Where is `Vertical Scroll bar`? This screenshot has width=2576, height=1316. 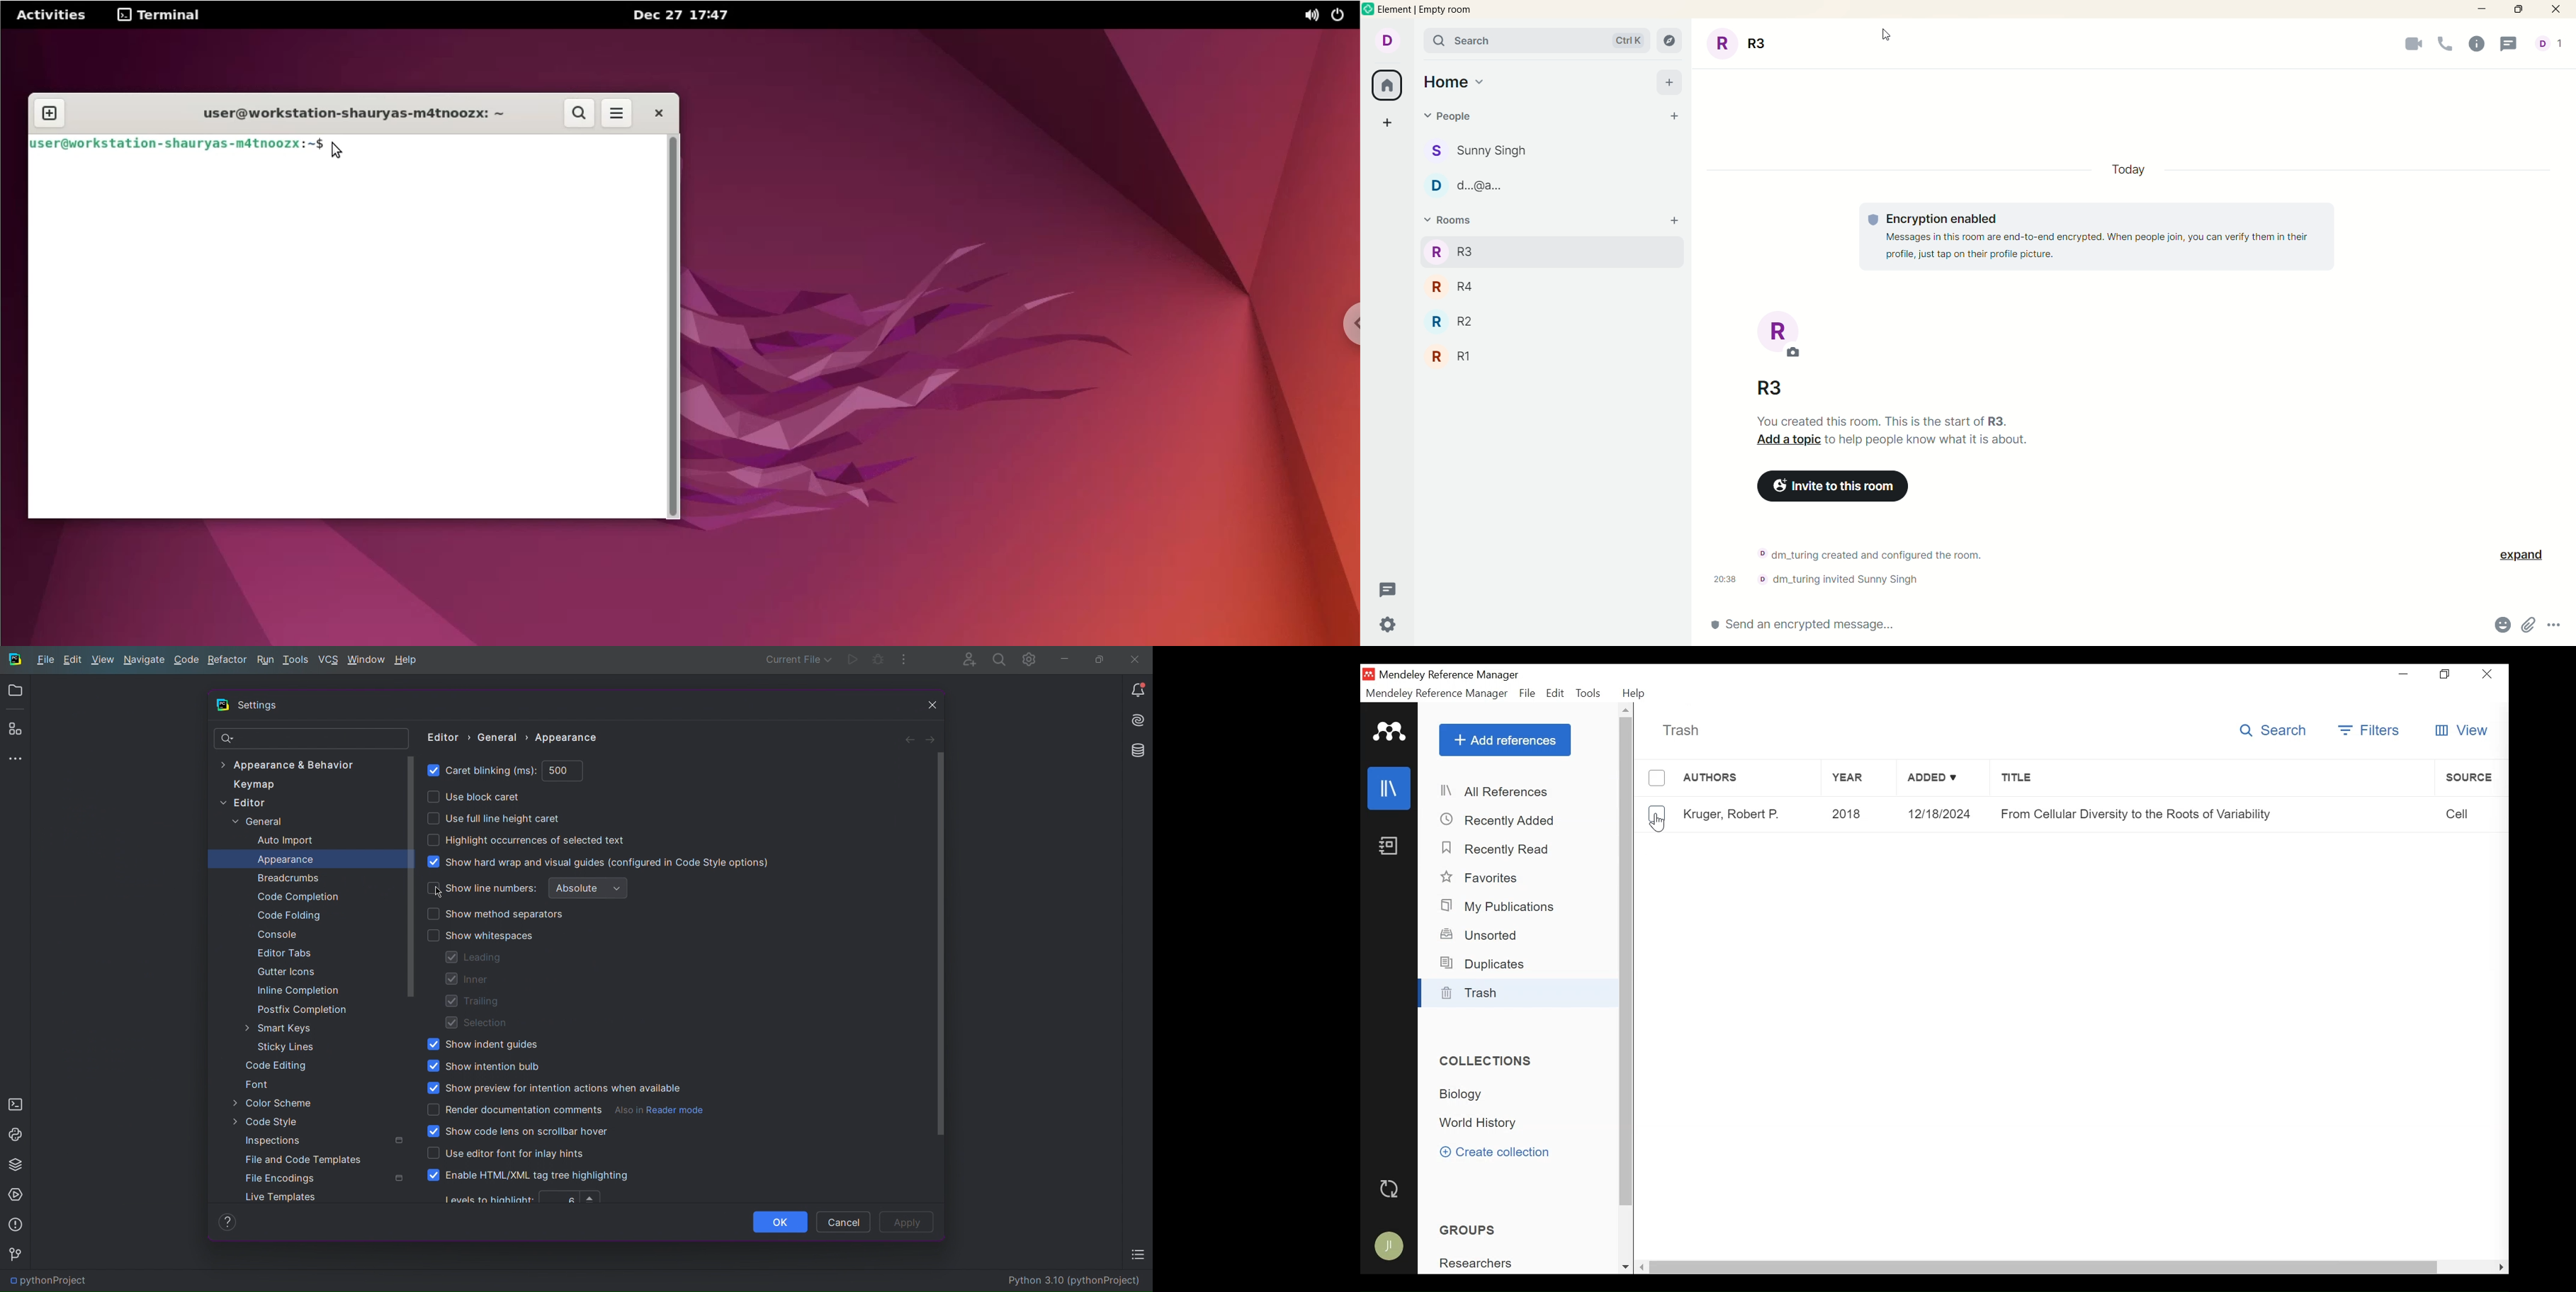
Vertical Scroll bar is located at coordinates (1627, 962).